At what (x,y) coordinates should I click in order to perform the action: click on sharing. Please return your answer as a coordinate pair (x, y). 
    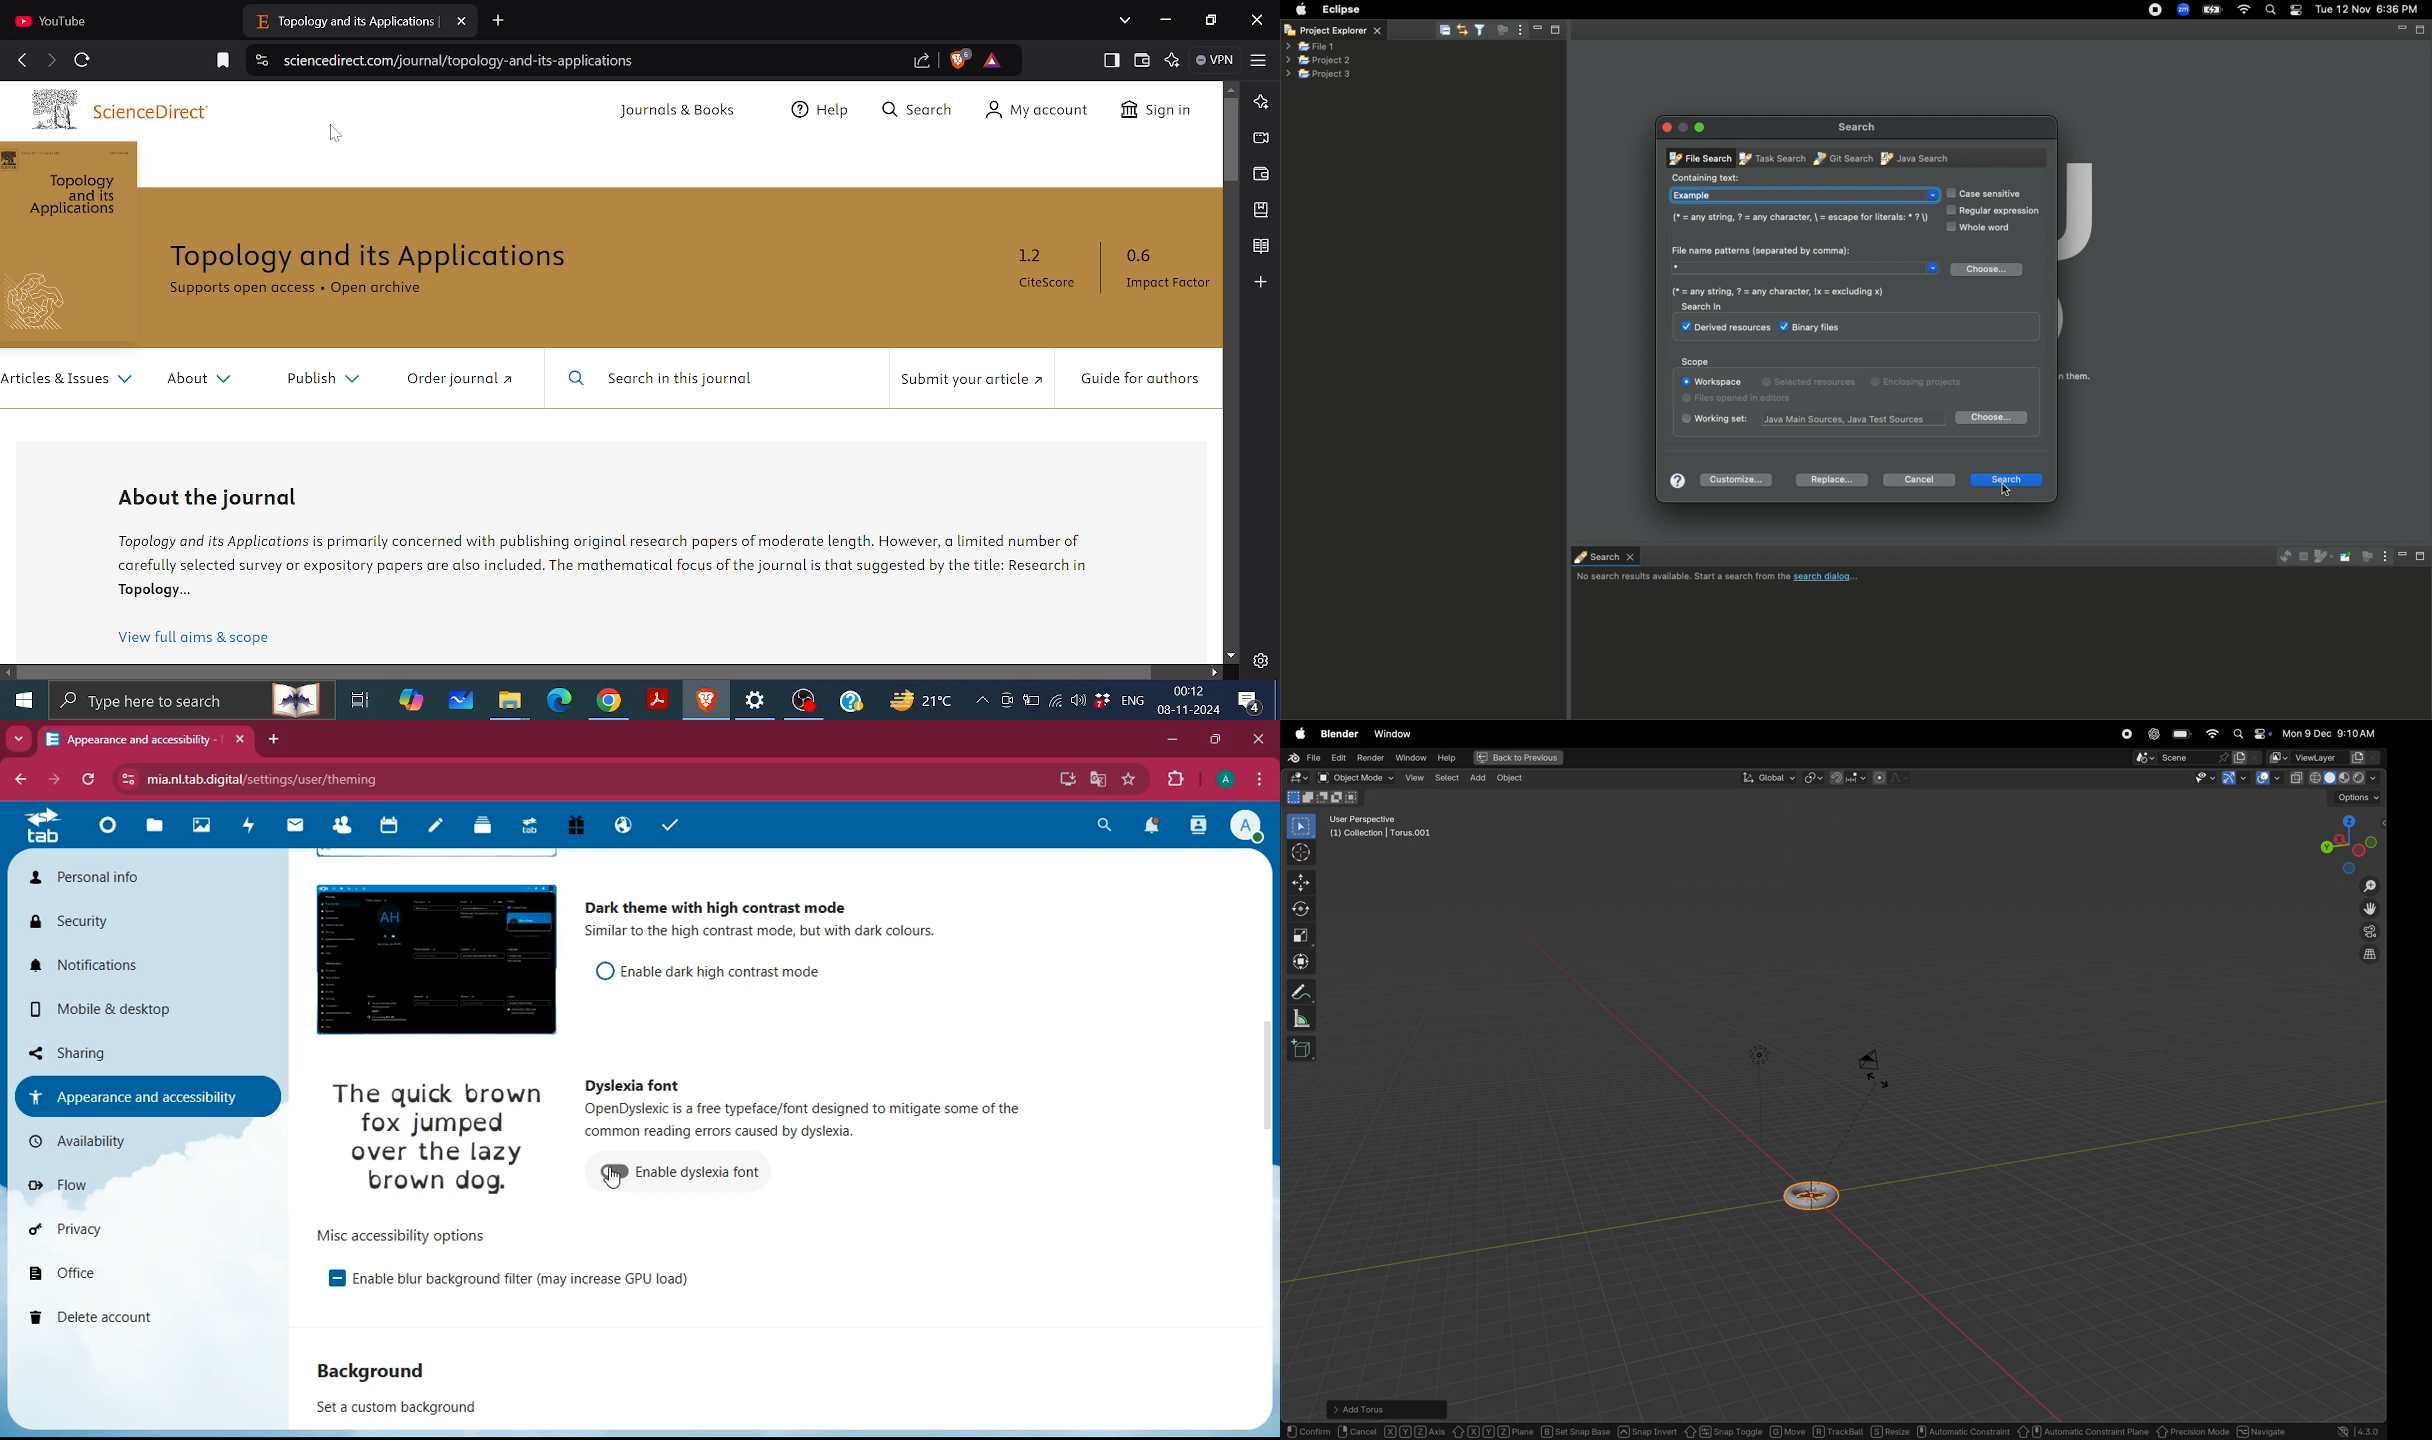
    Looking at the image, I should click on (135, 1052).